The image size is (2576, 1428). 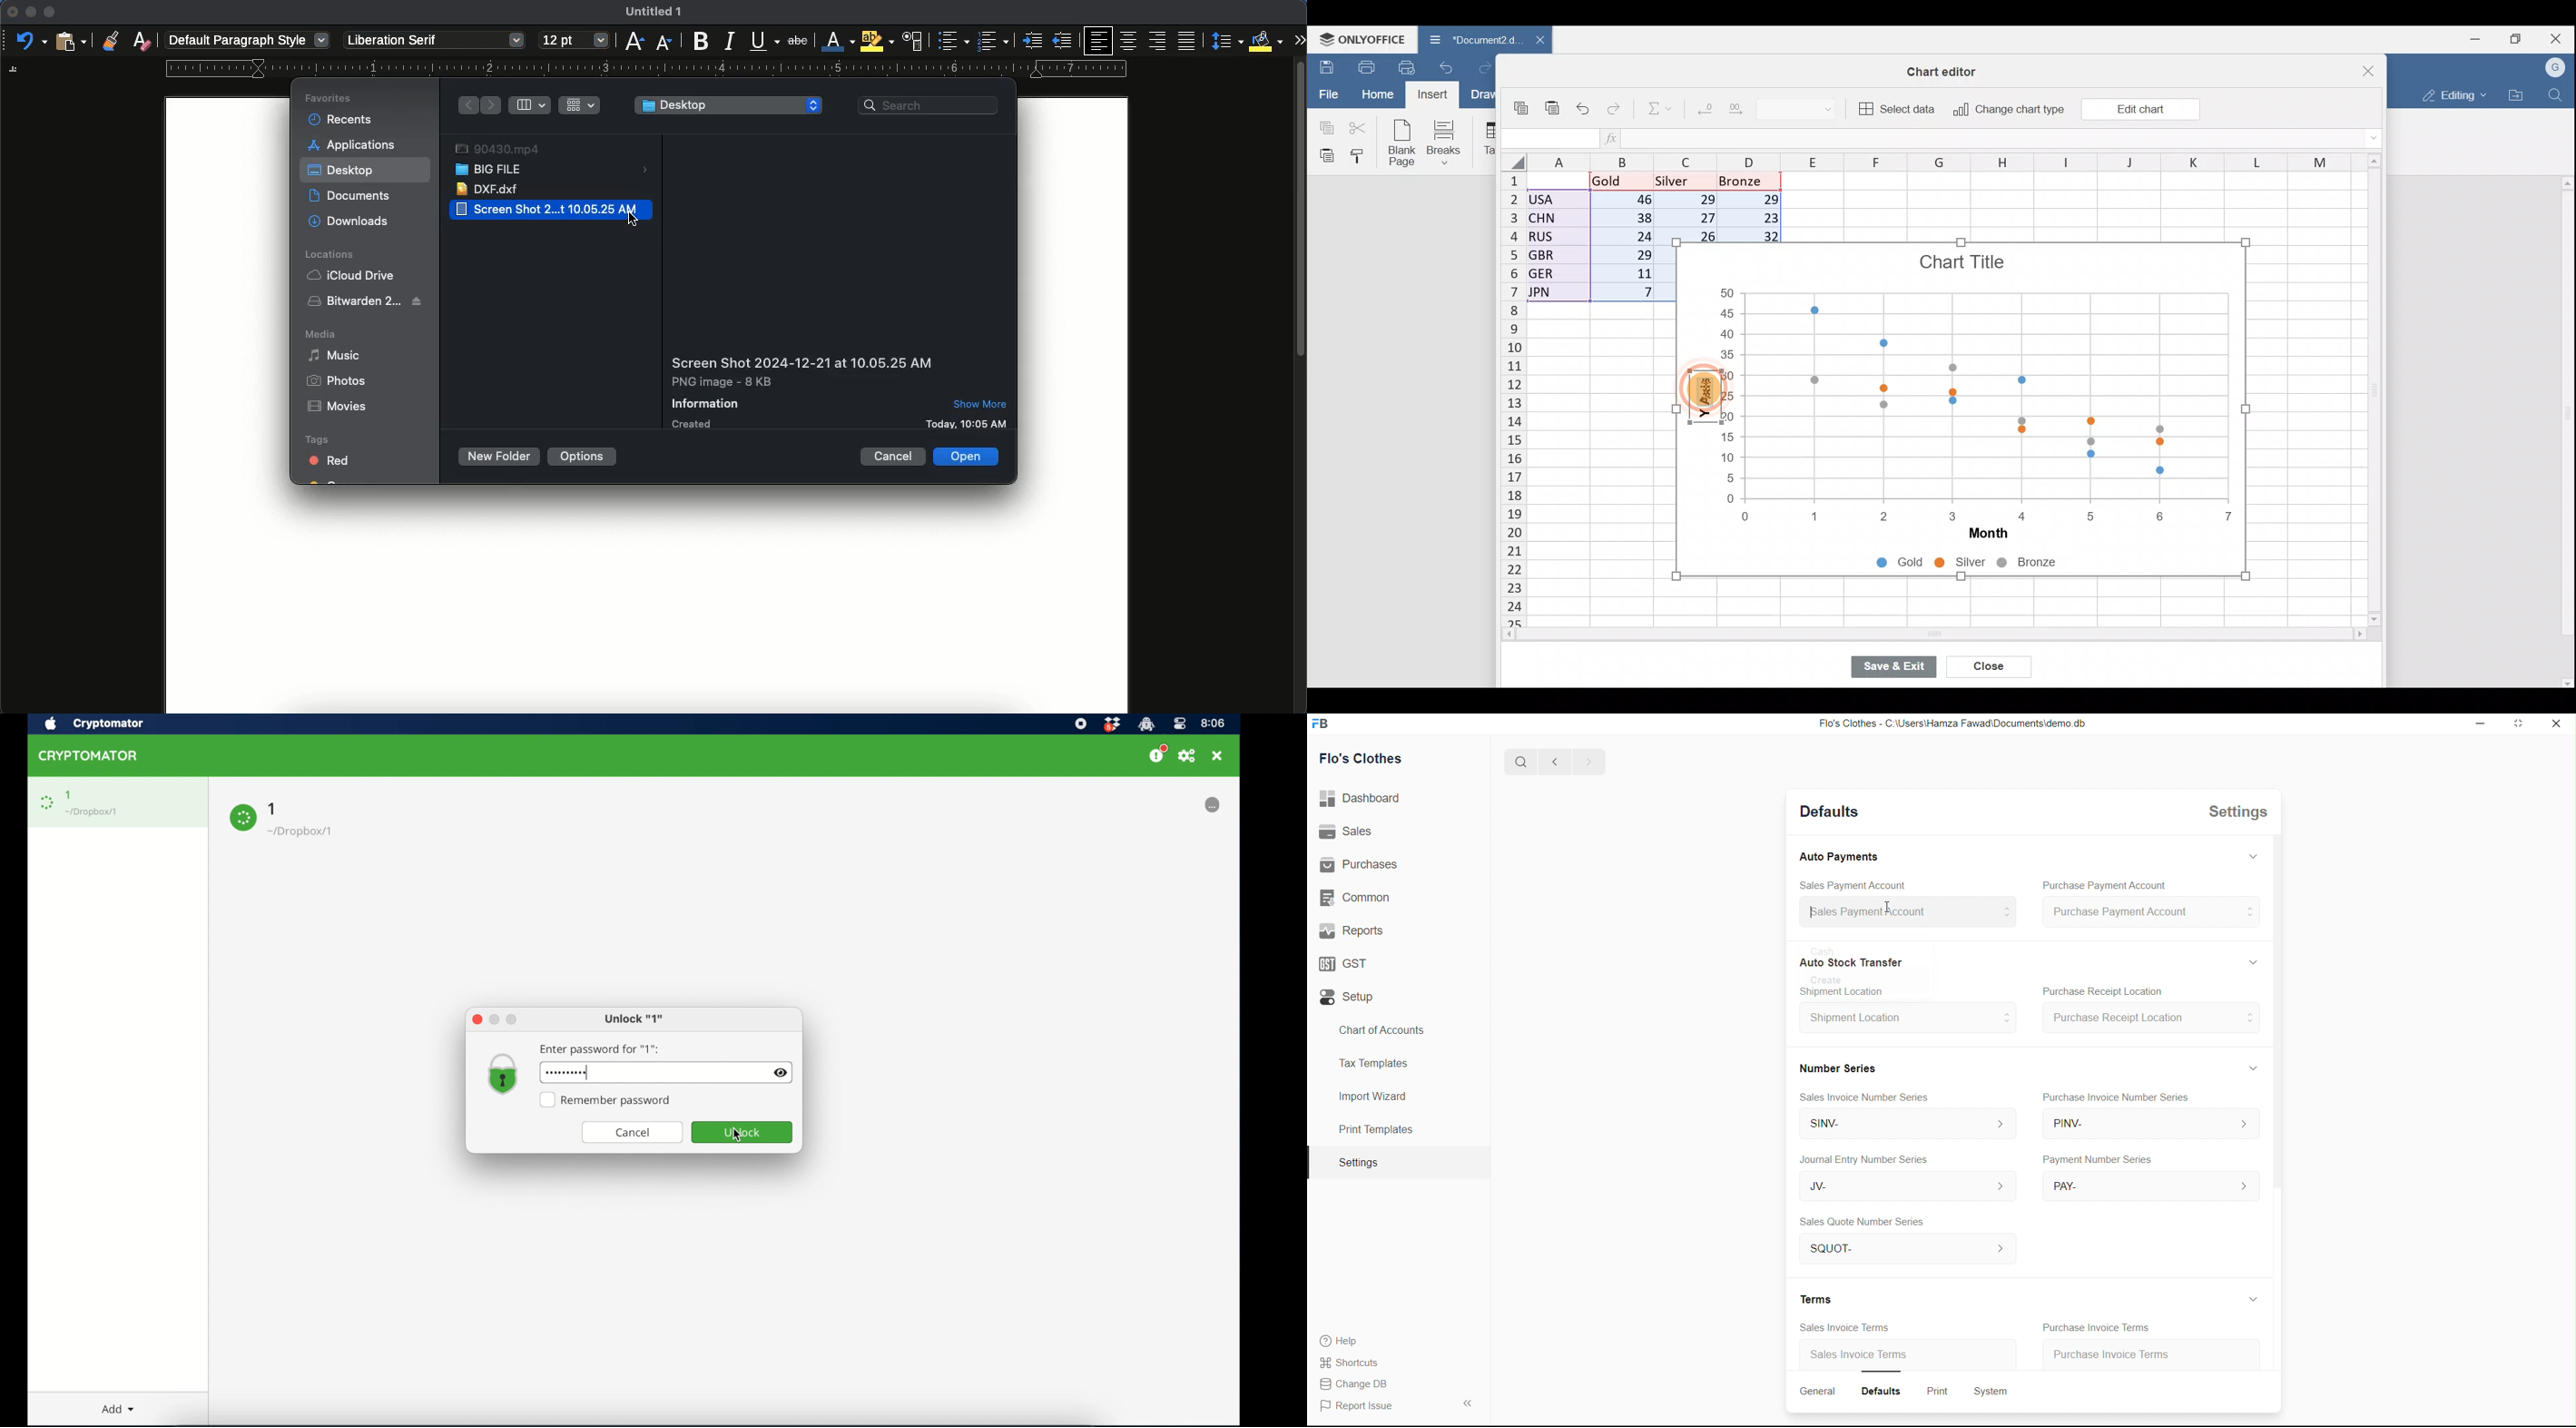 I want to click on PAY-, so click(x=2152, y=1187).